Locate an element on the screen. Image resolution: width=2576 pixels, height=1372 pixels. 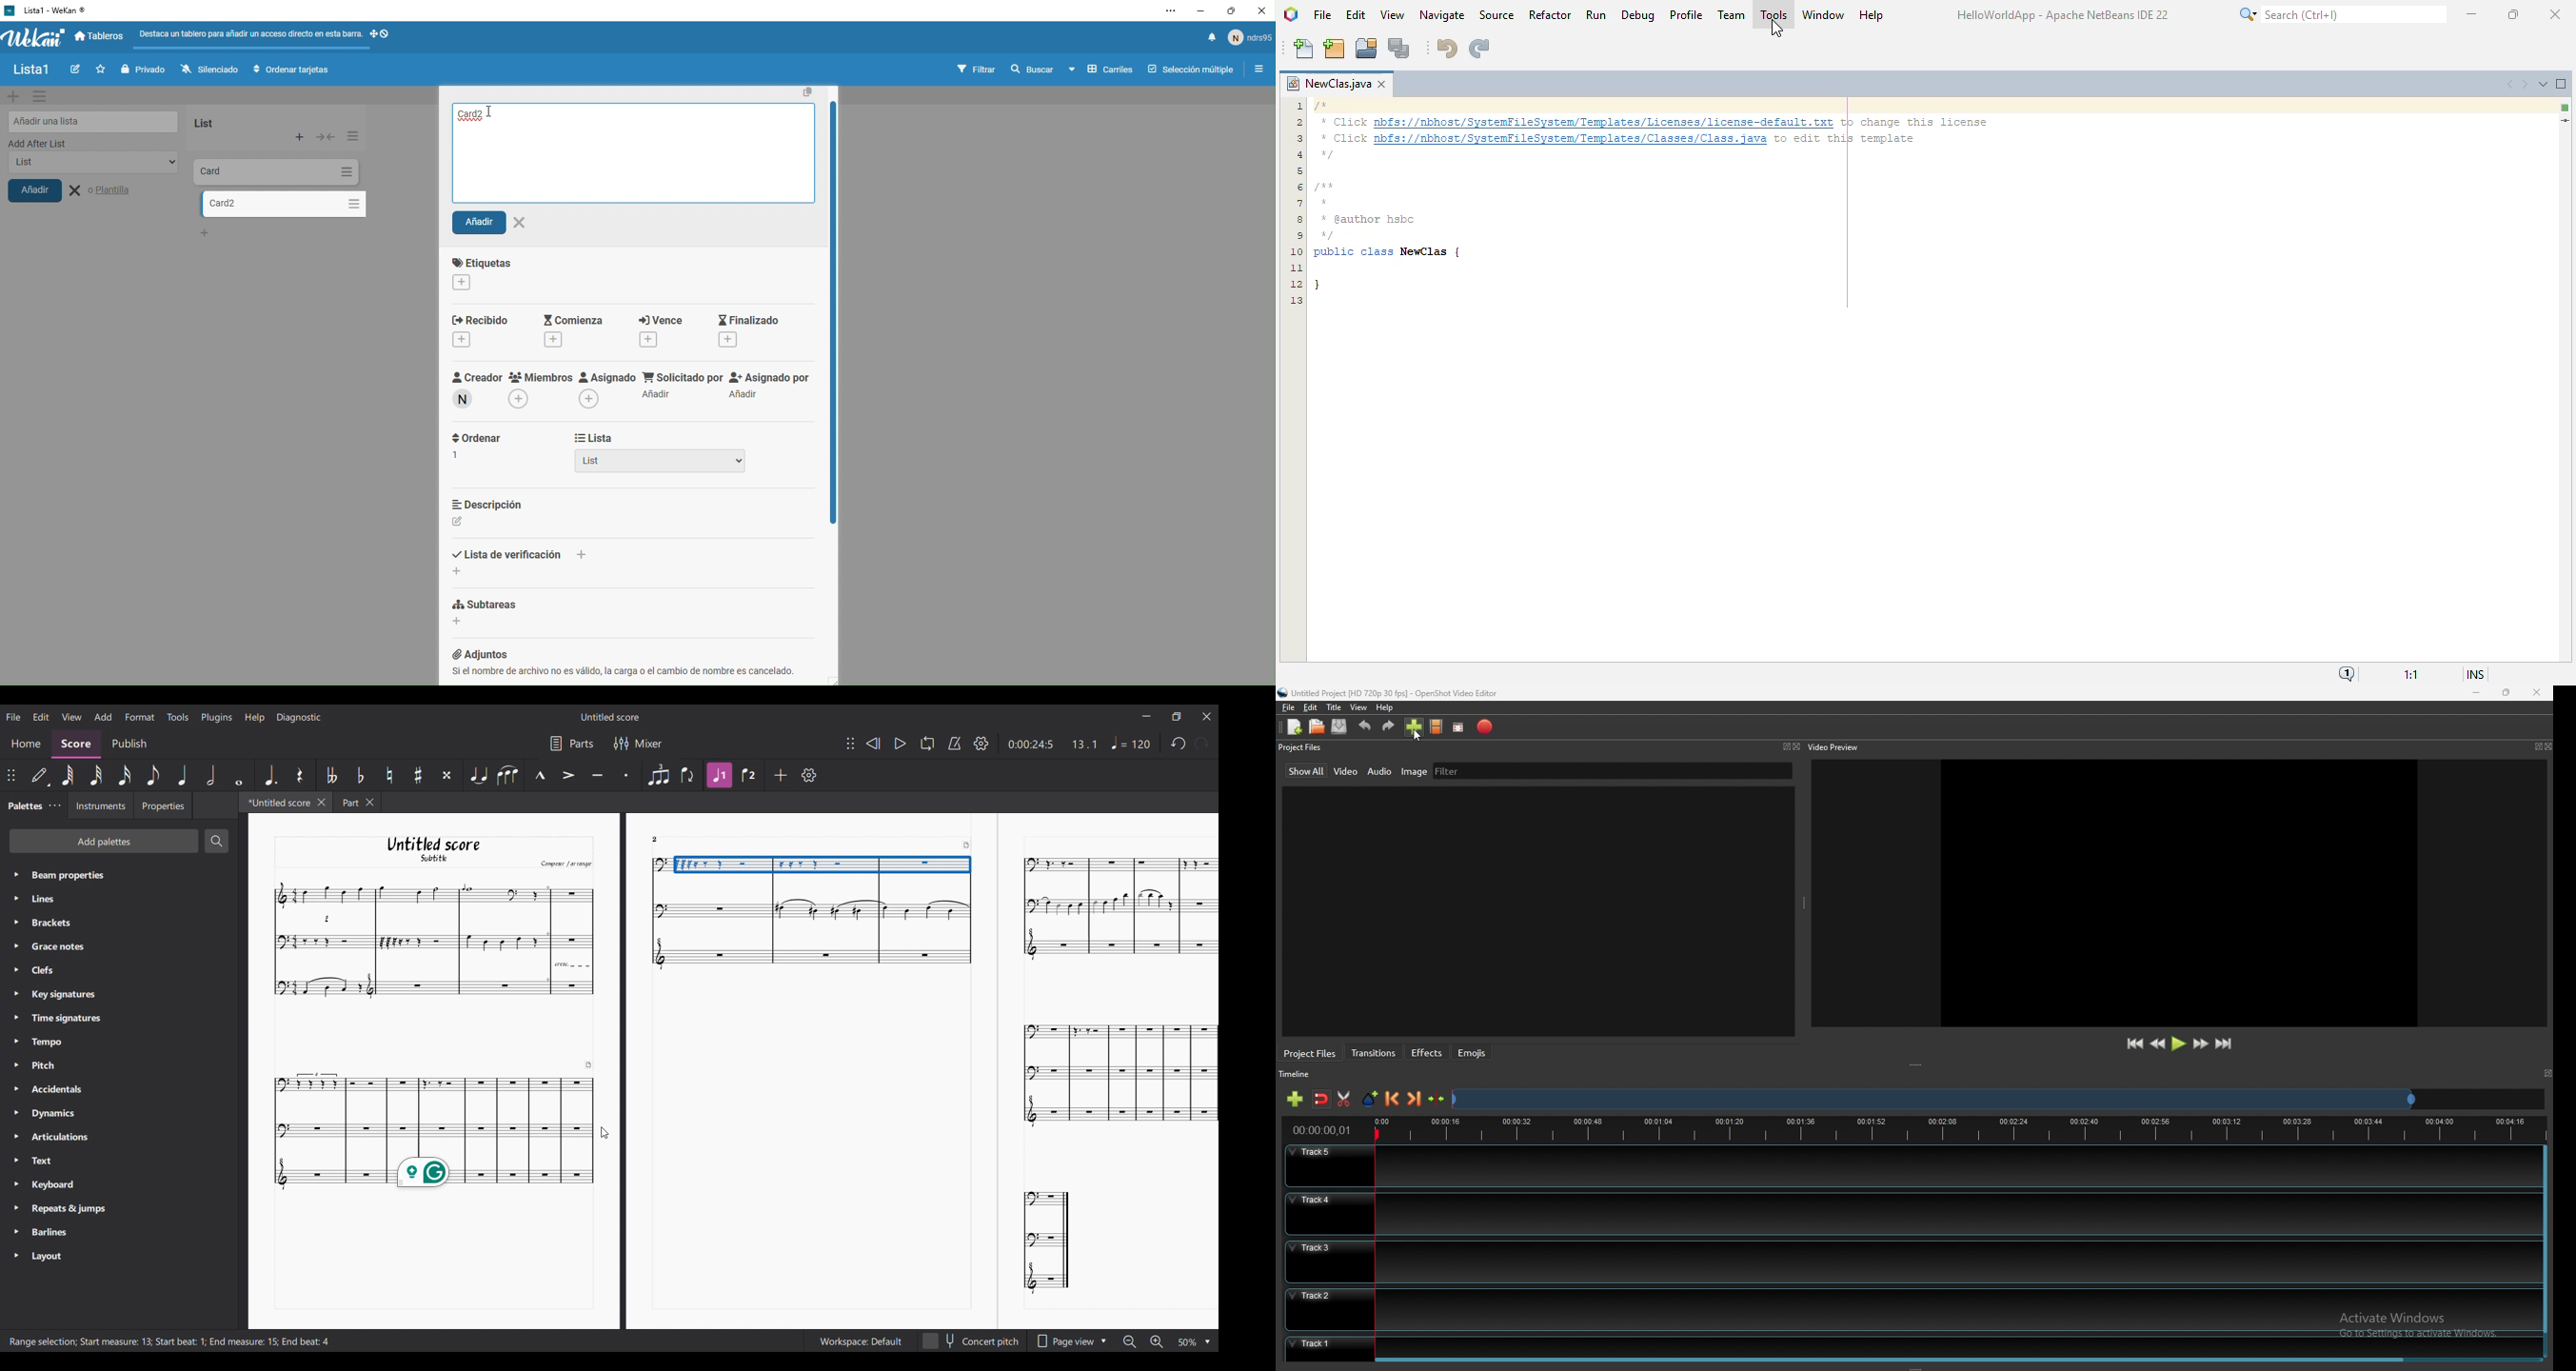
filtrar is located at coordinates (978, 69).